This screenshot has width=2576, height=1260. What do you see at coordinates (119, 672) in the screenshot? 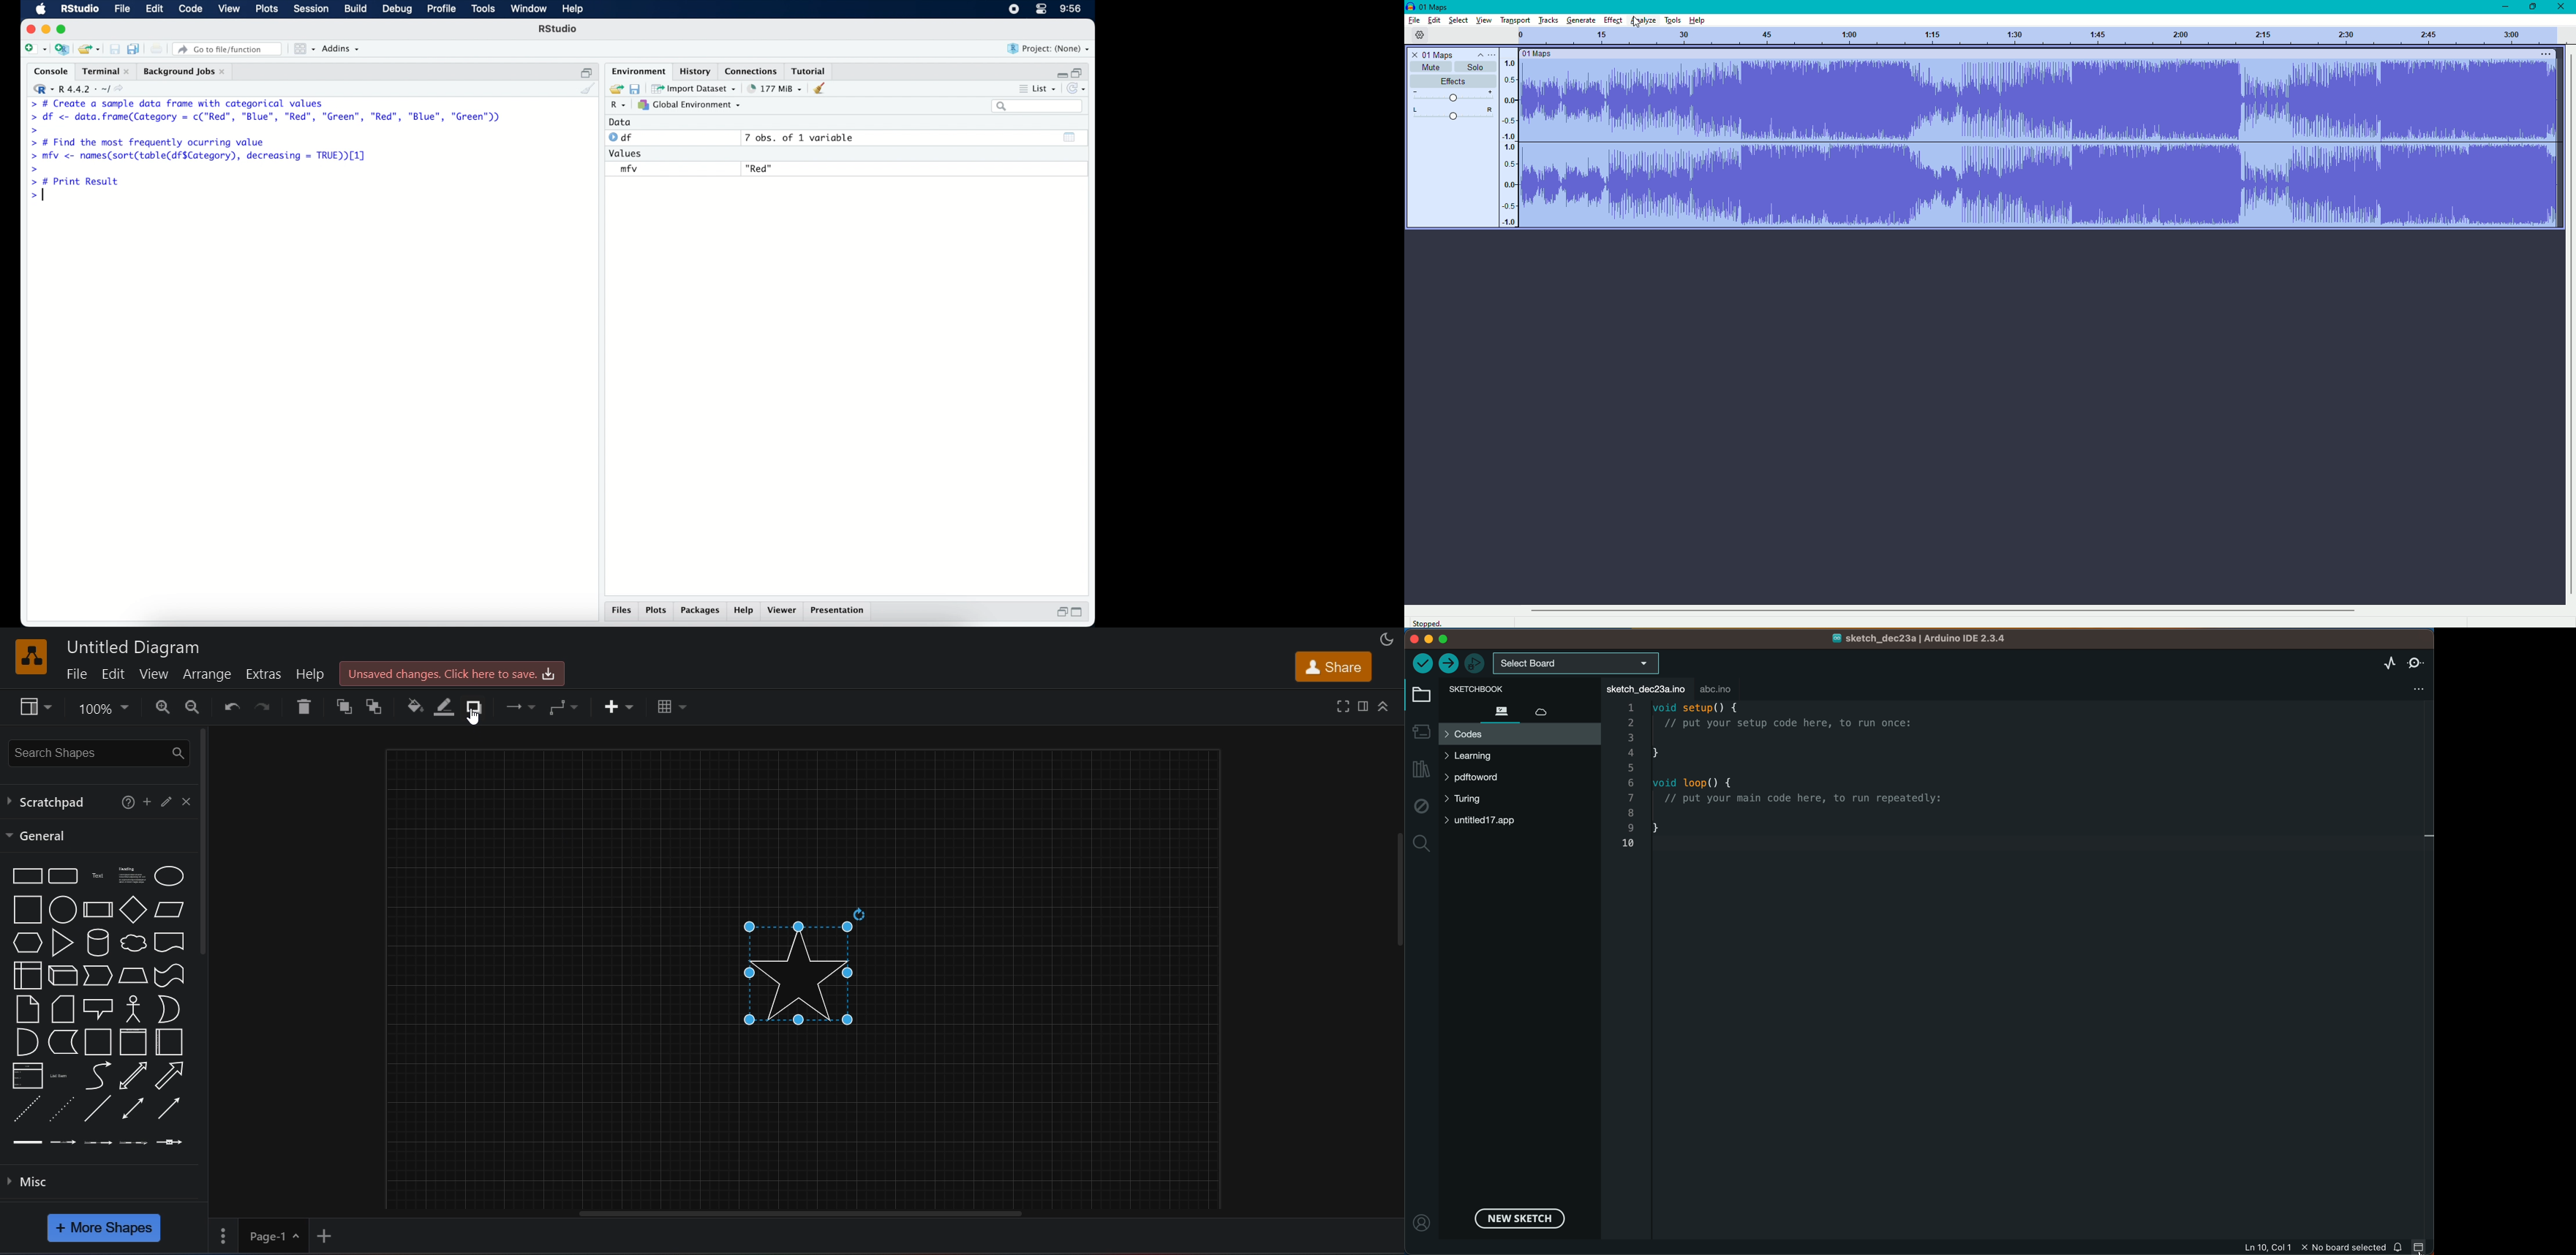
I see `edit` at bounding box center [119, 672].